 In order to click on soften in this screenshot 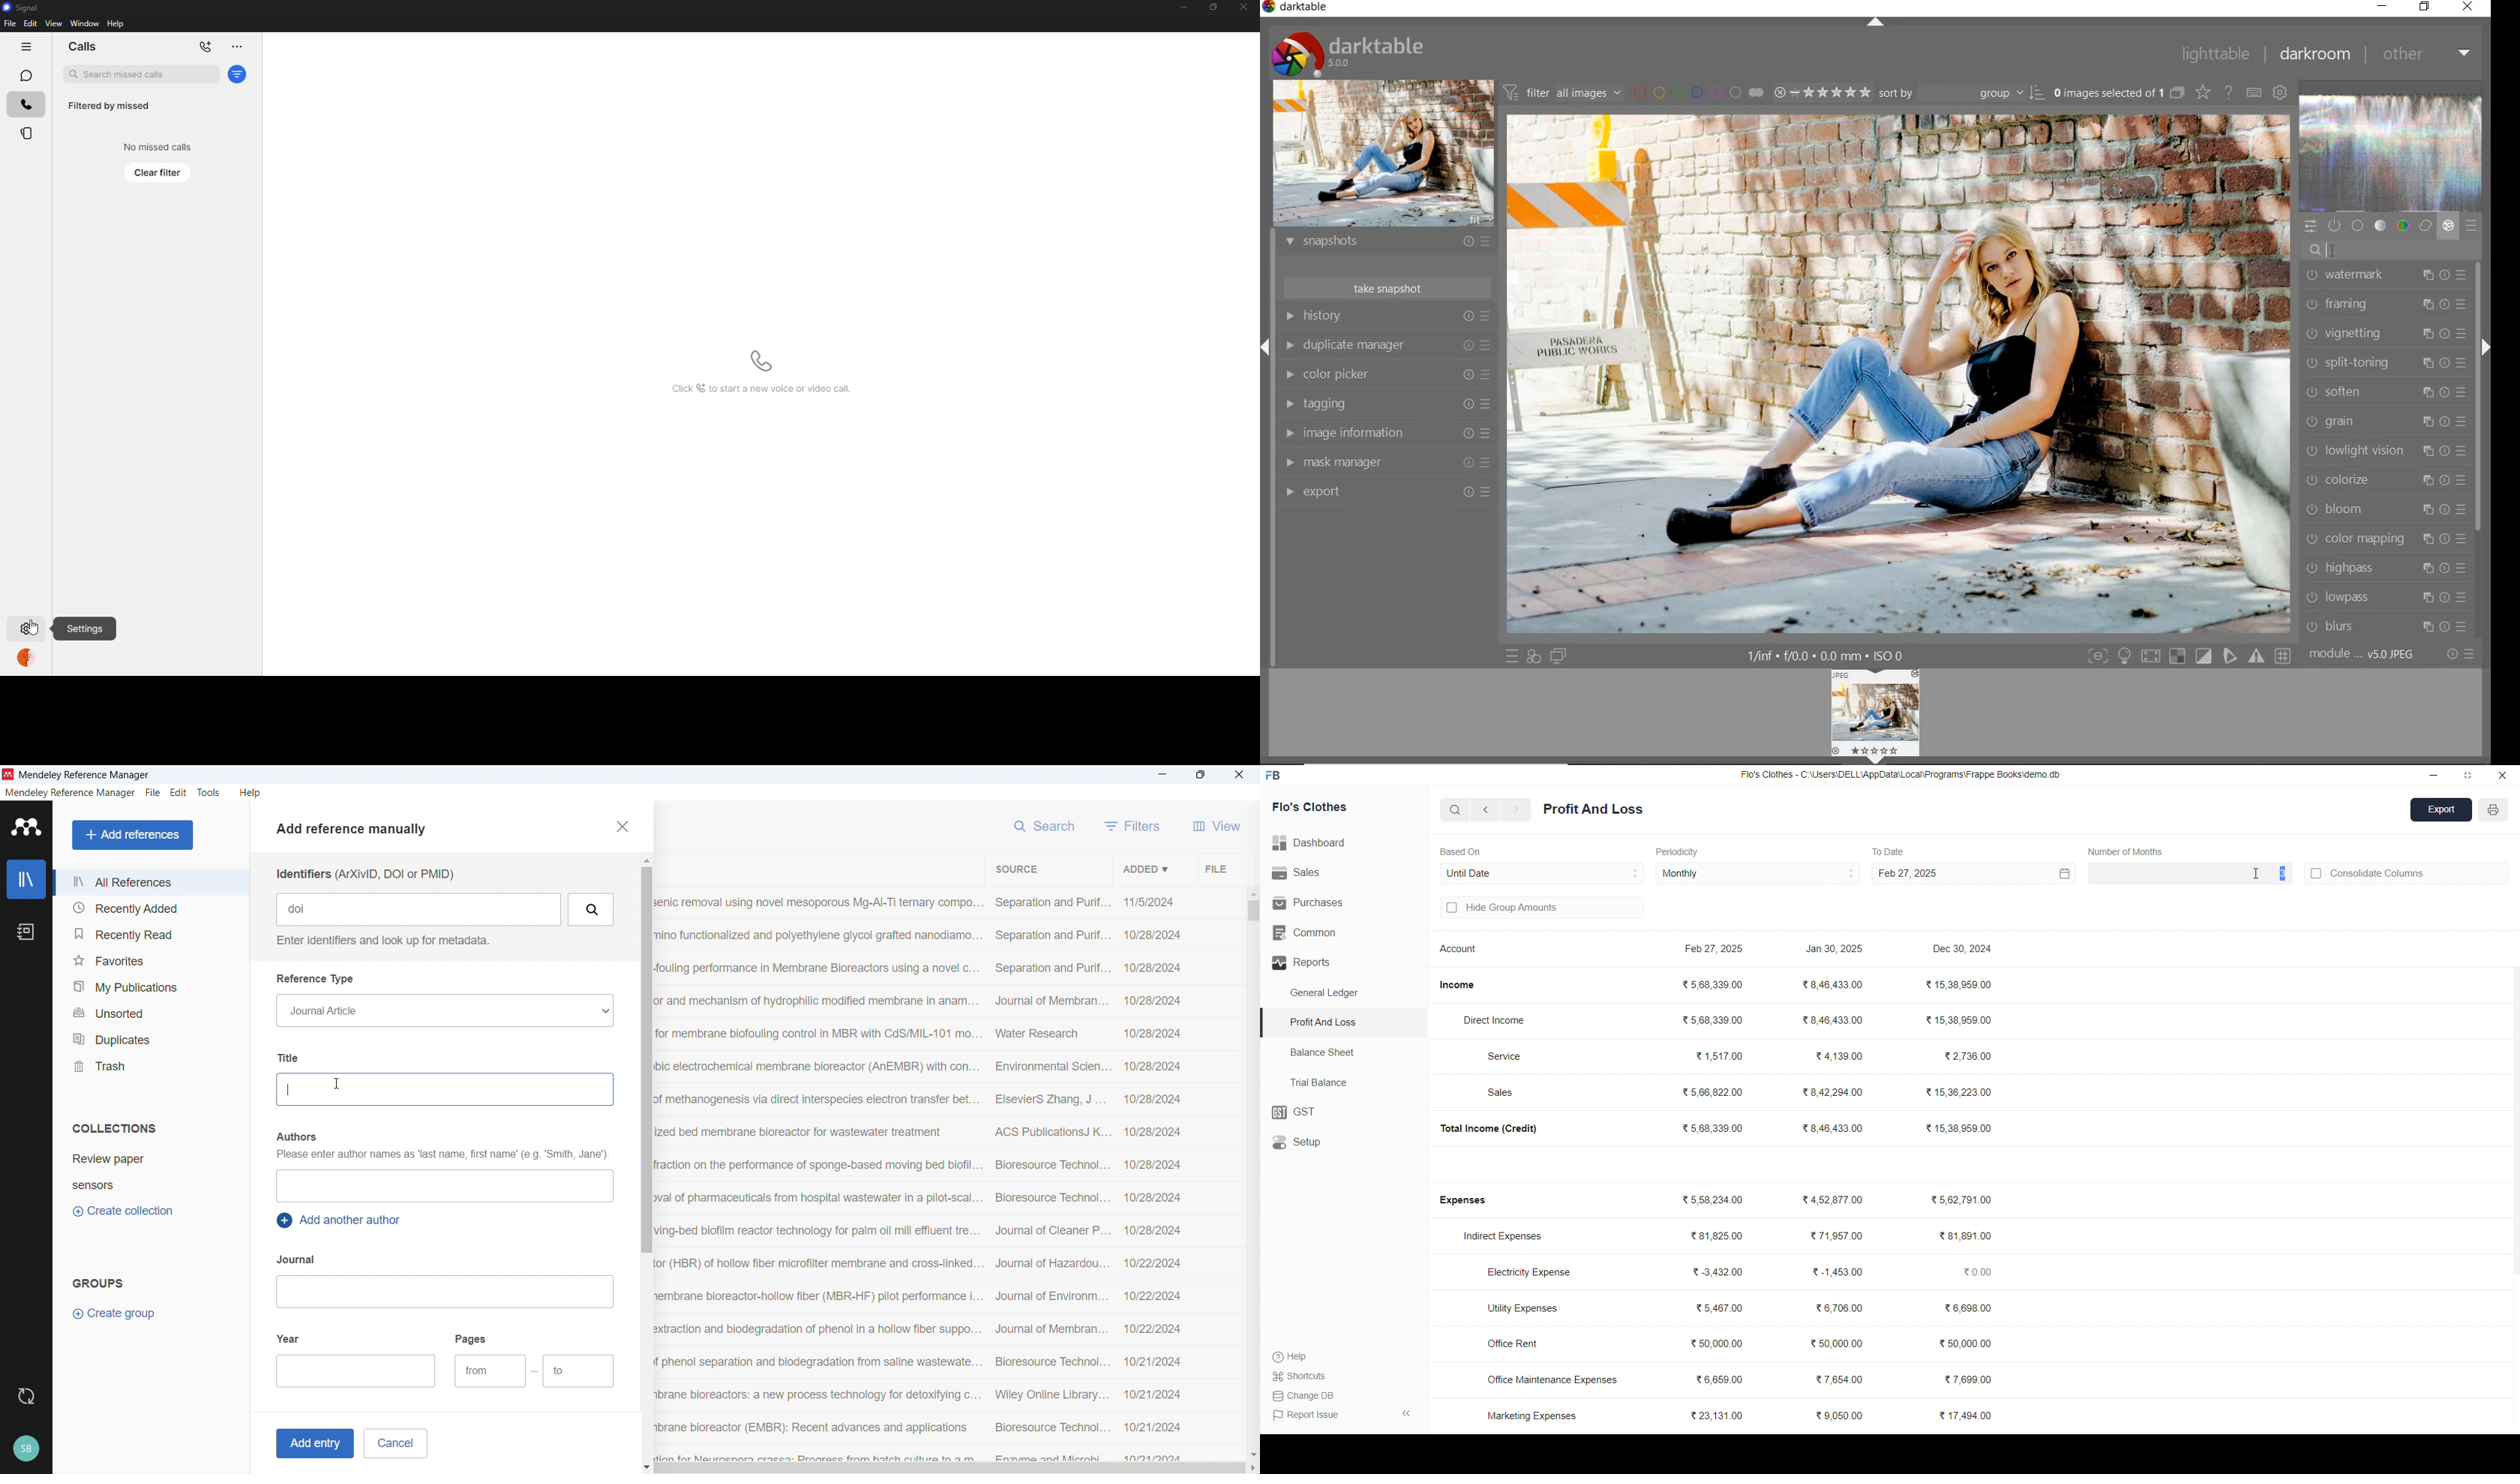, I will do `click(2384, 394)`.